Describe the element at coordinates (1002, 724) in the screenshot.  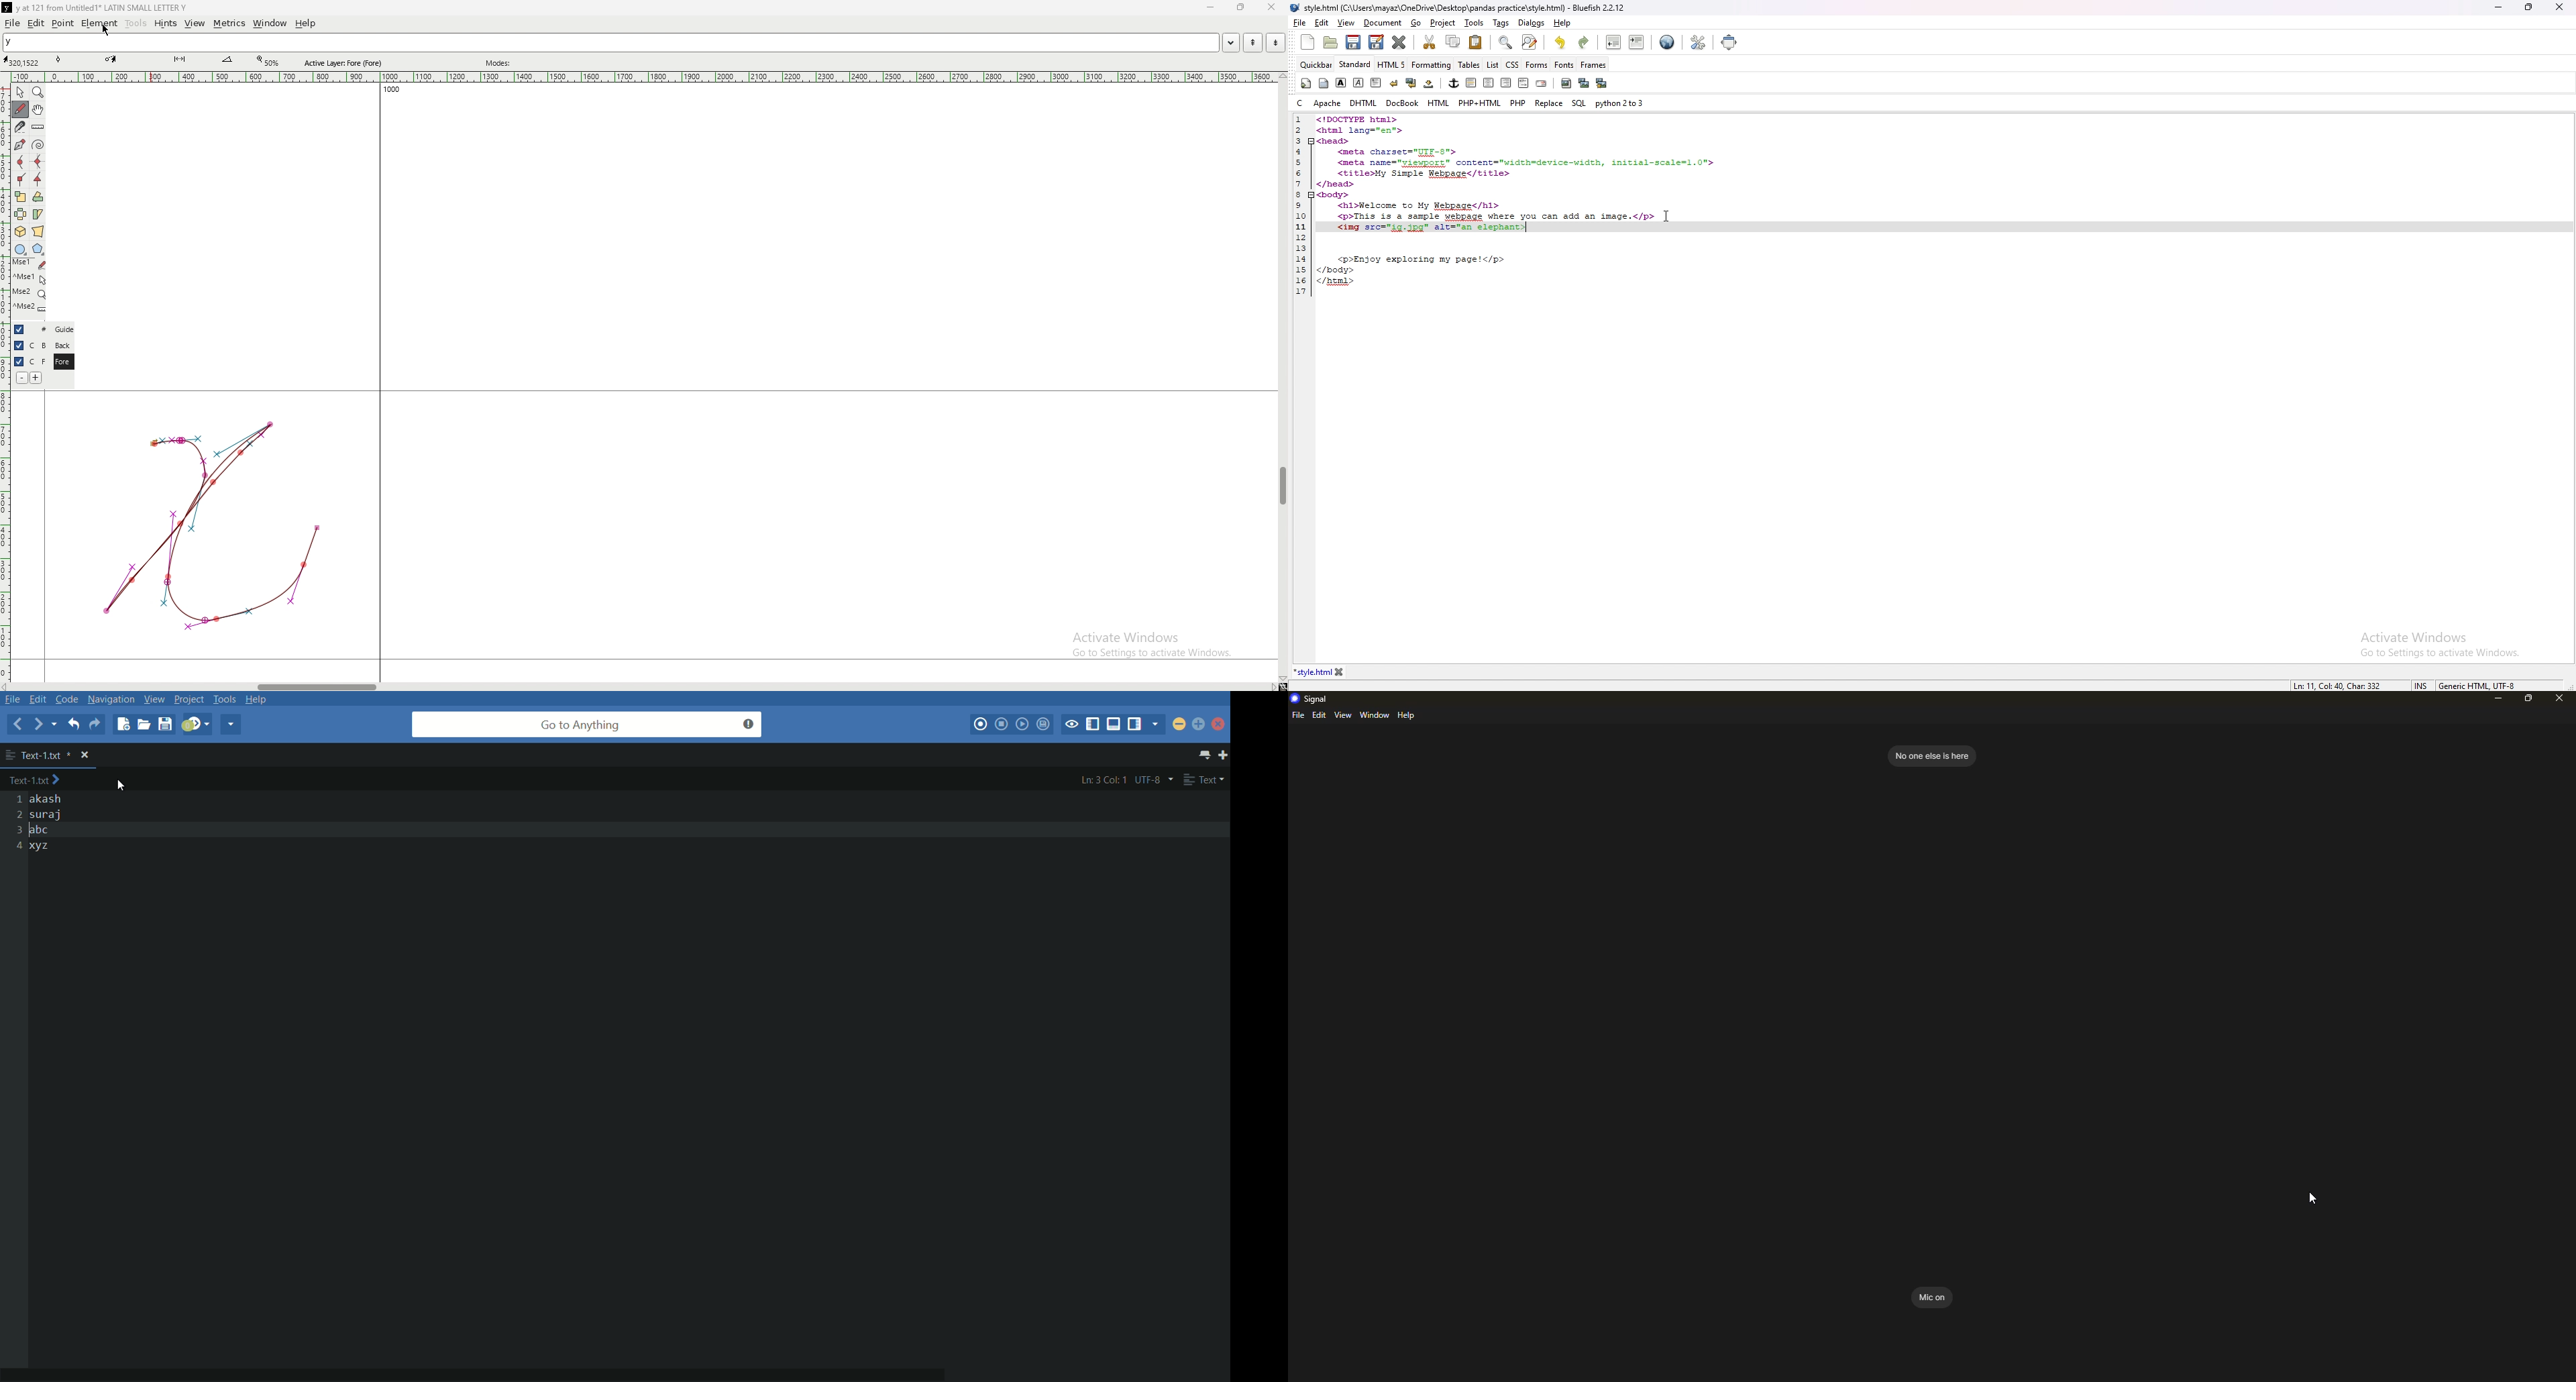
I see `stop macro` at that location.